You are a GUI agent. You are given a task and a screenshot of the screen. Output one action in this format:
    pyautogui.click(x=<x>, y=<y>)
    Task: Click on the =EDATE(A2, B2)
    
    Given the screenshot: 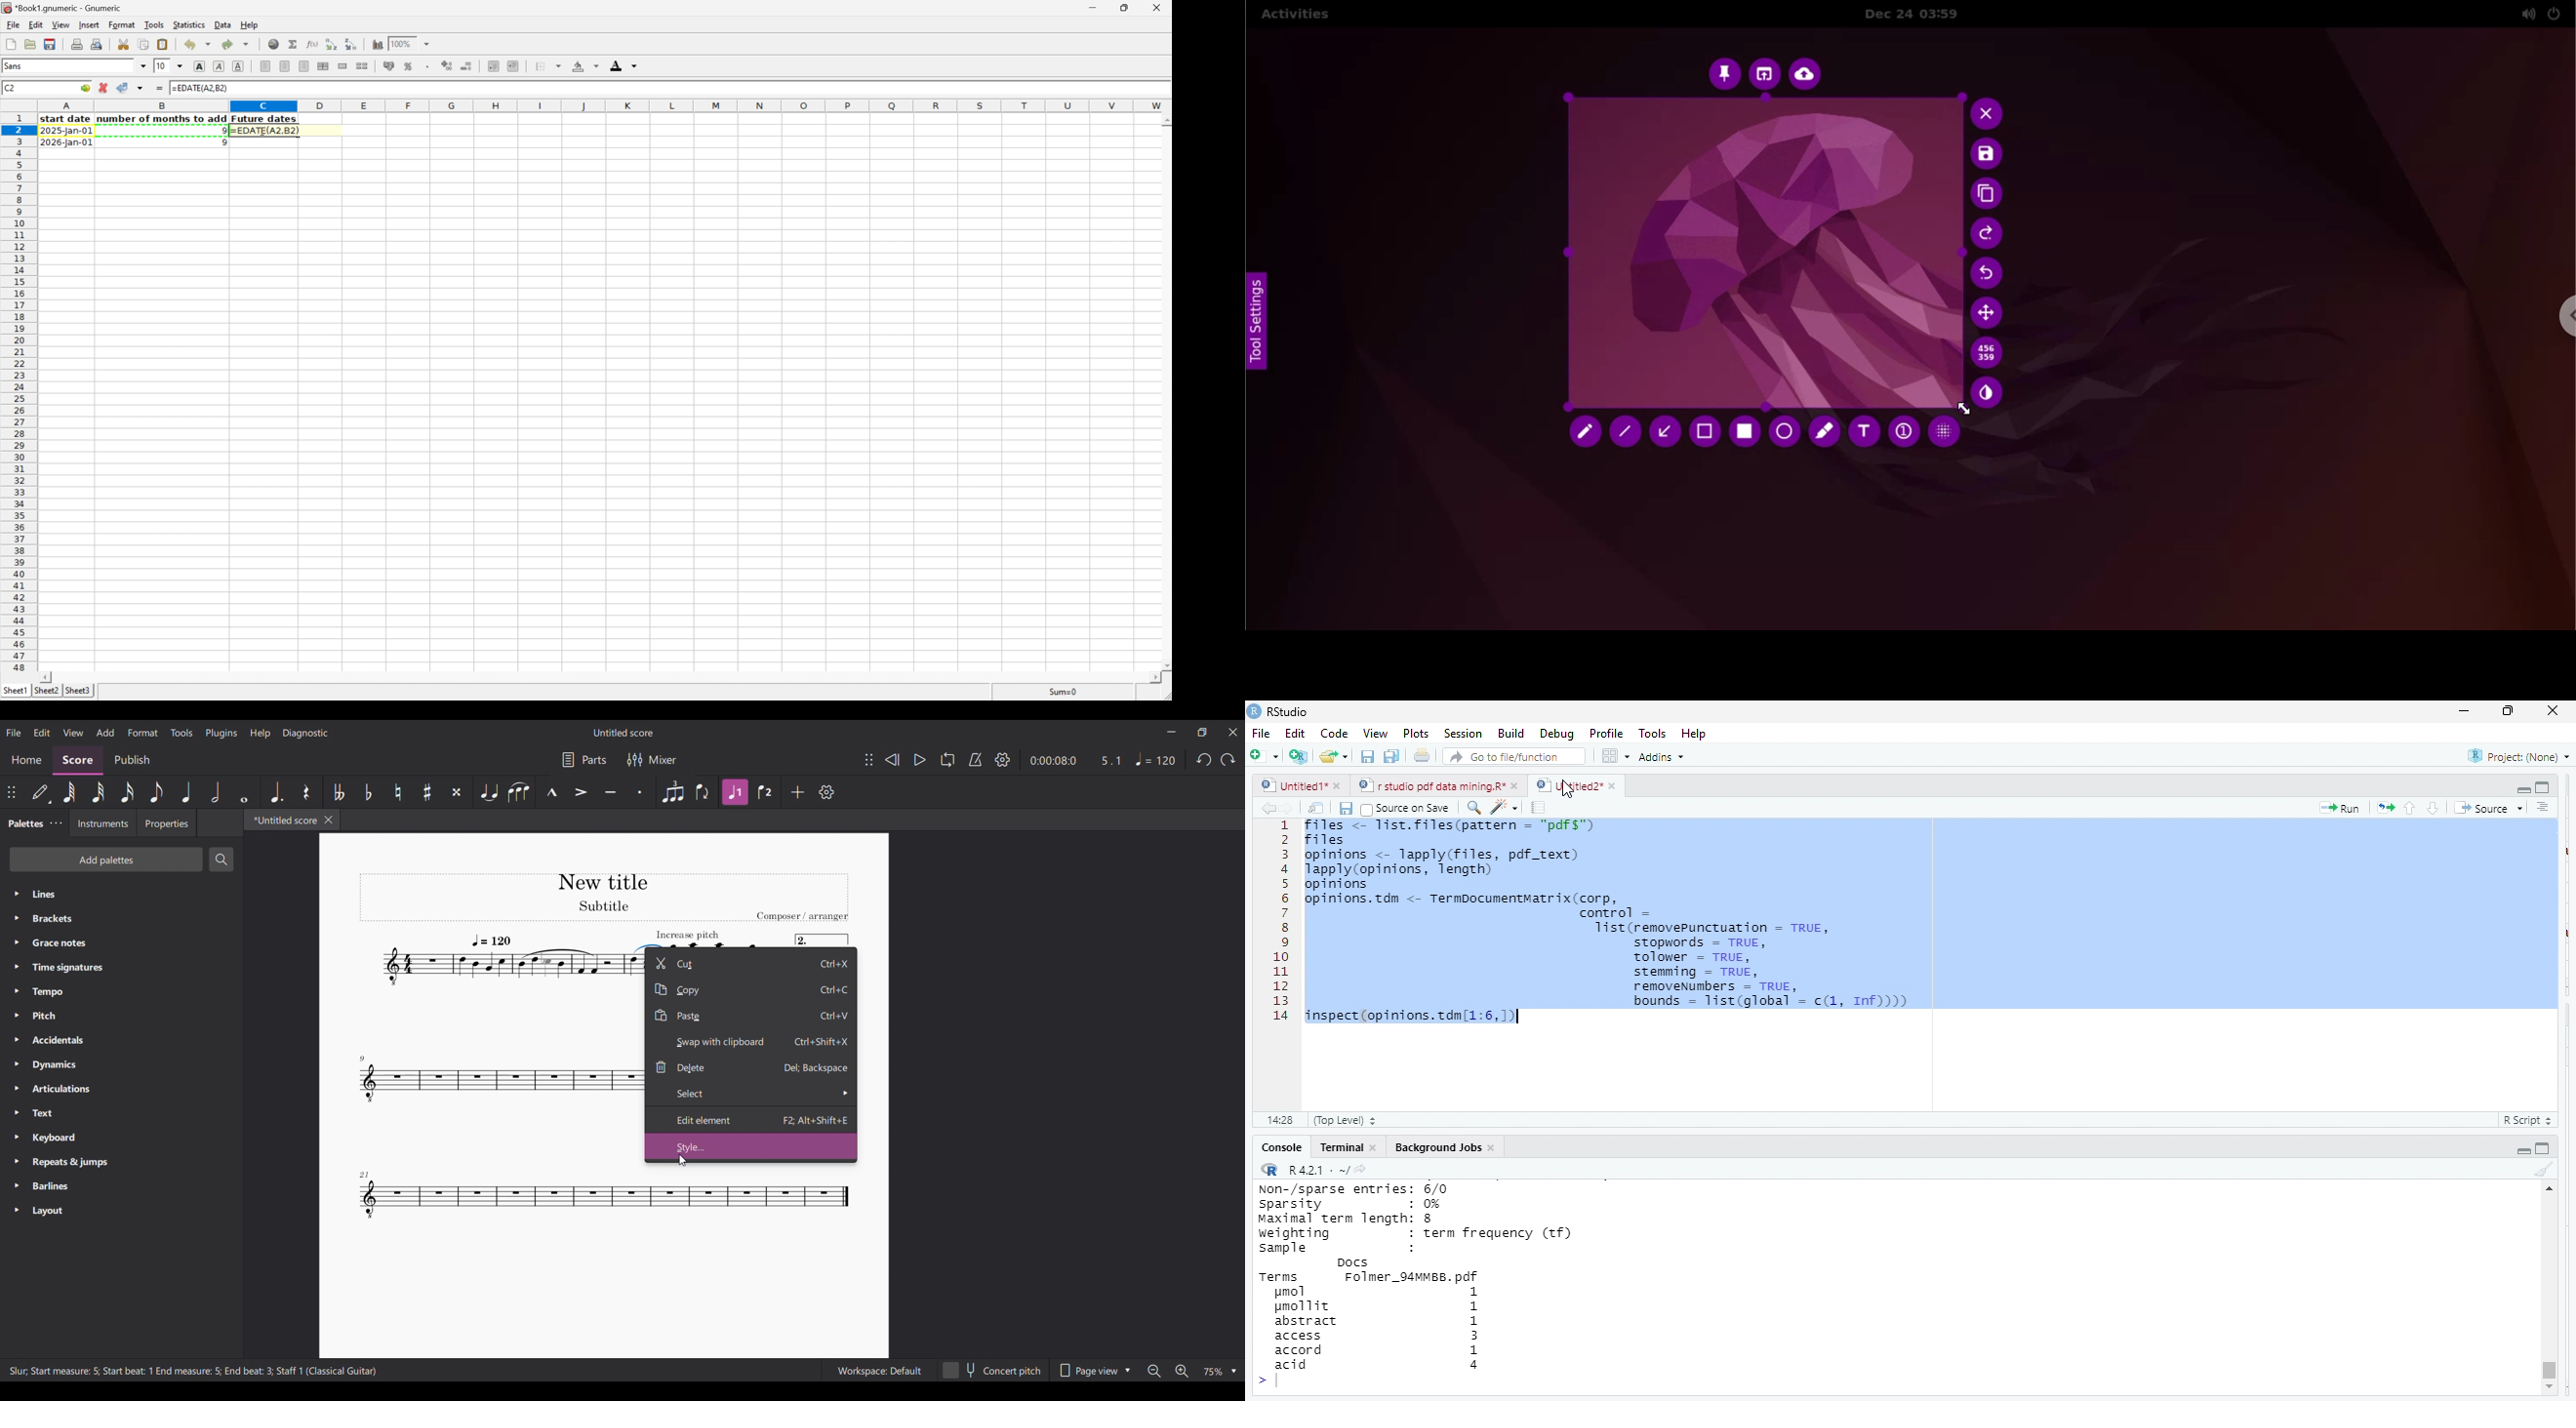 What is the action you would take?
    pyautogui.click(x=202, y=88)
    